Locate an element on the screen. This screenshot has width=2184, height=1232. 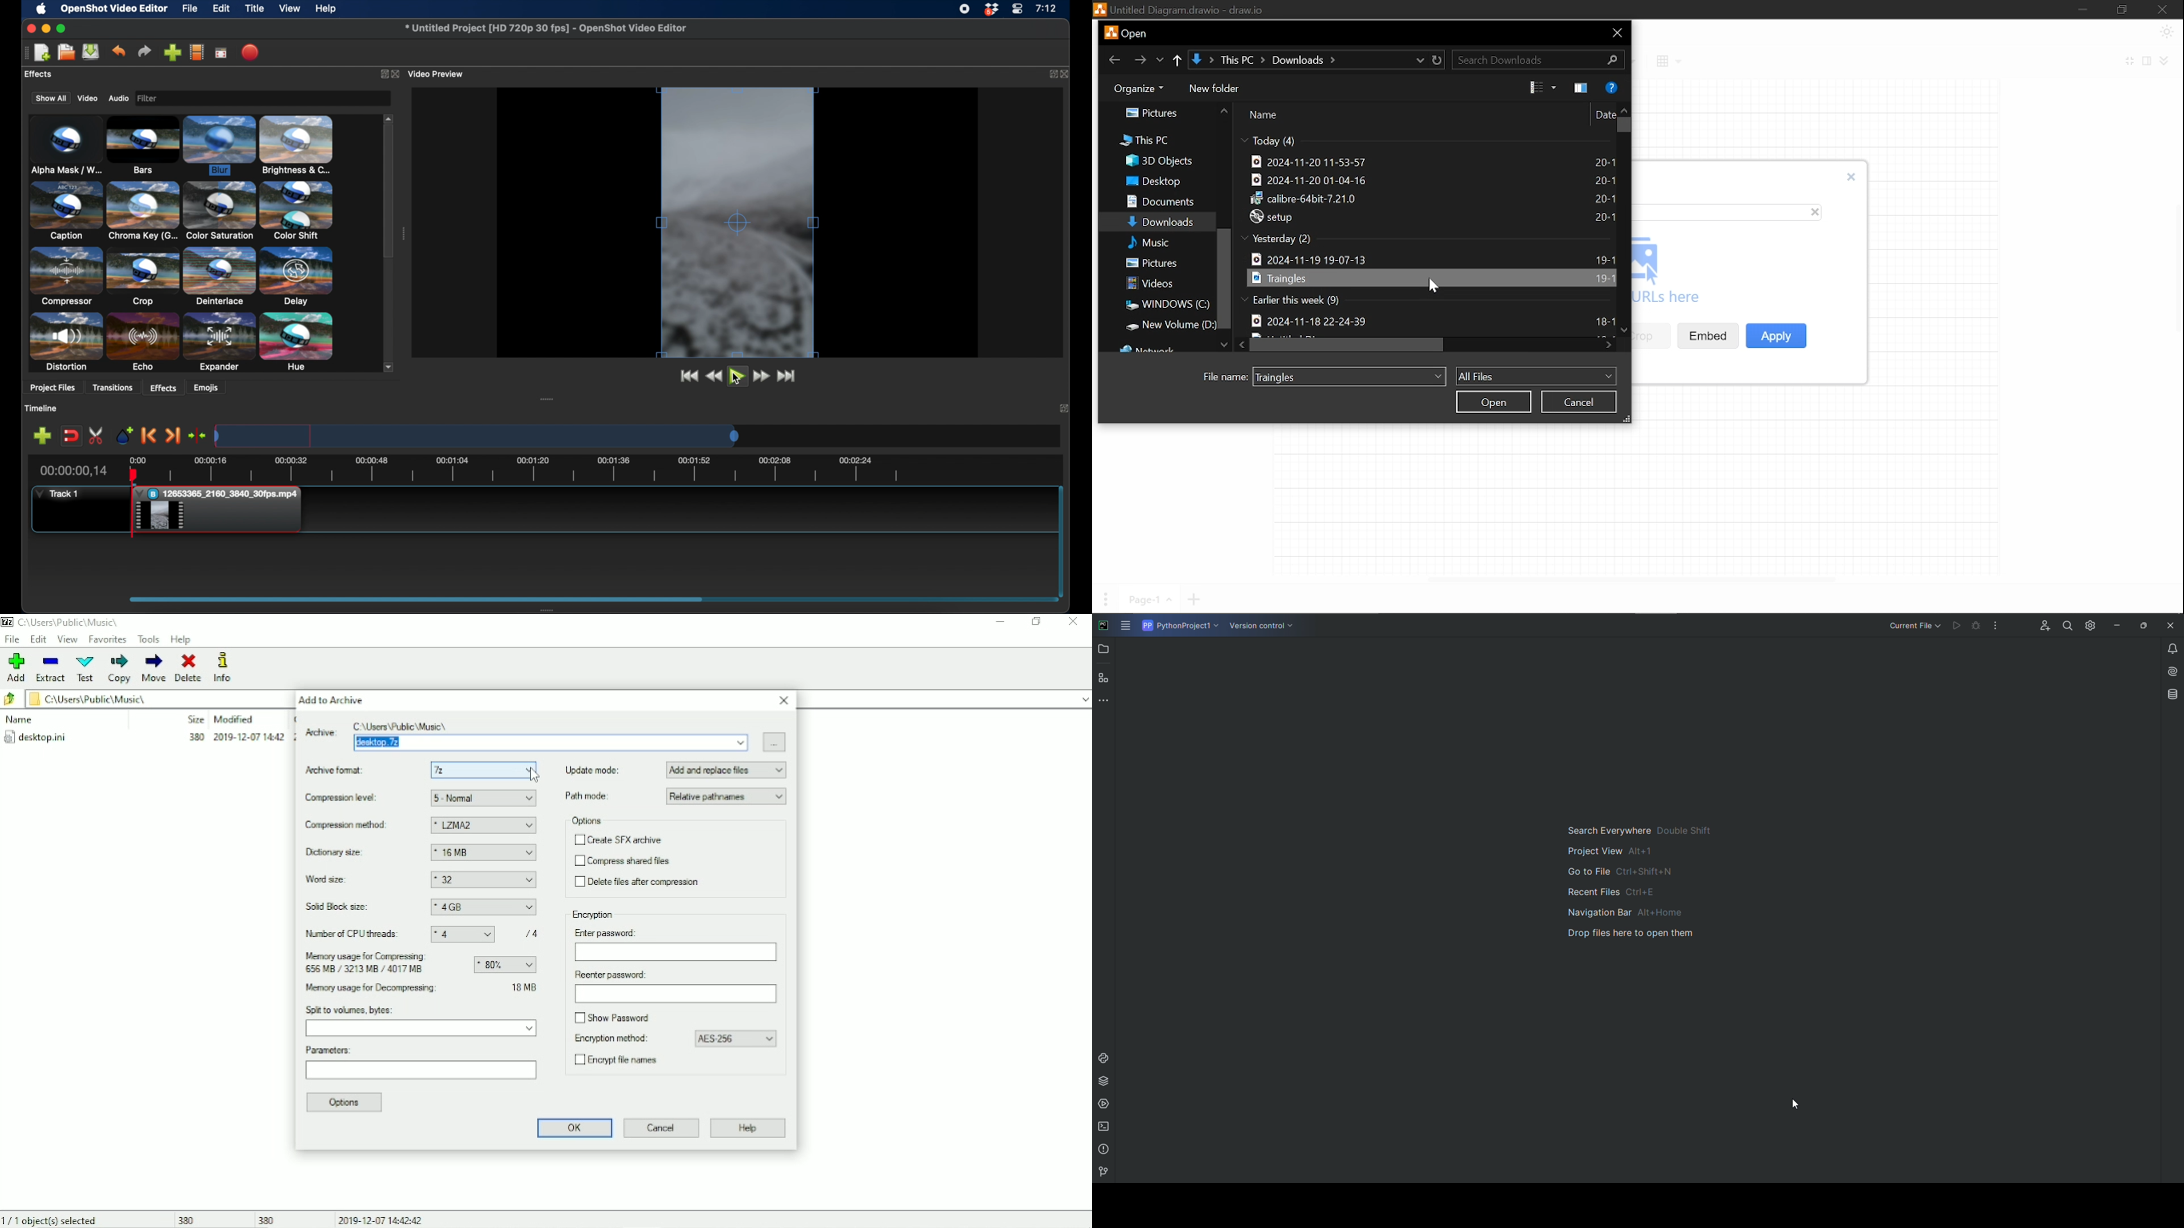
20-1 is located at coordinates (1605, 200).